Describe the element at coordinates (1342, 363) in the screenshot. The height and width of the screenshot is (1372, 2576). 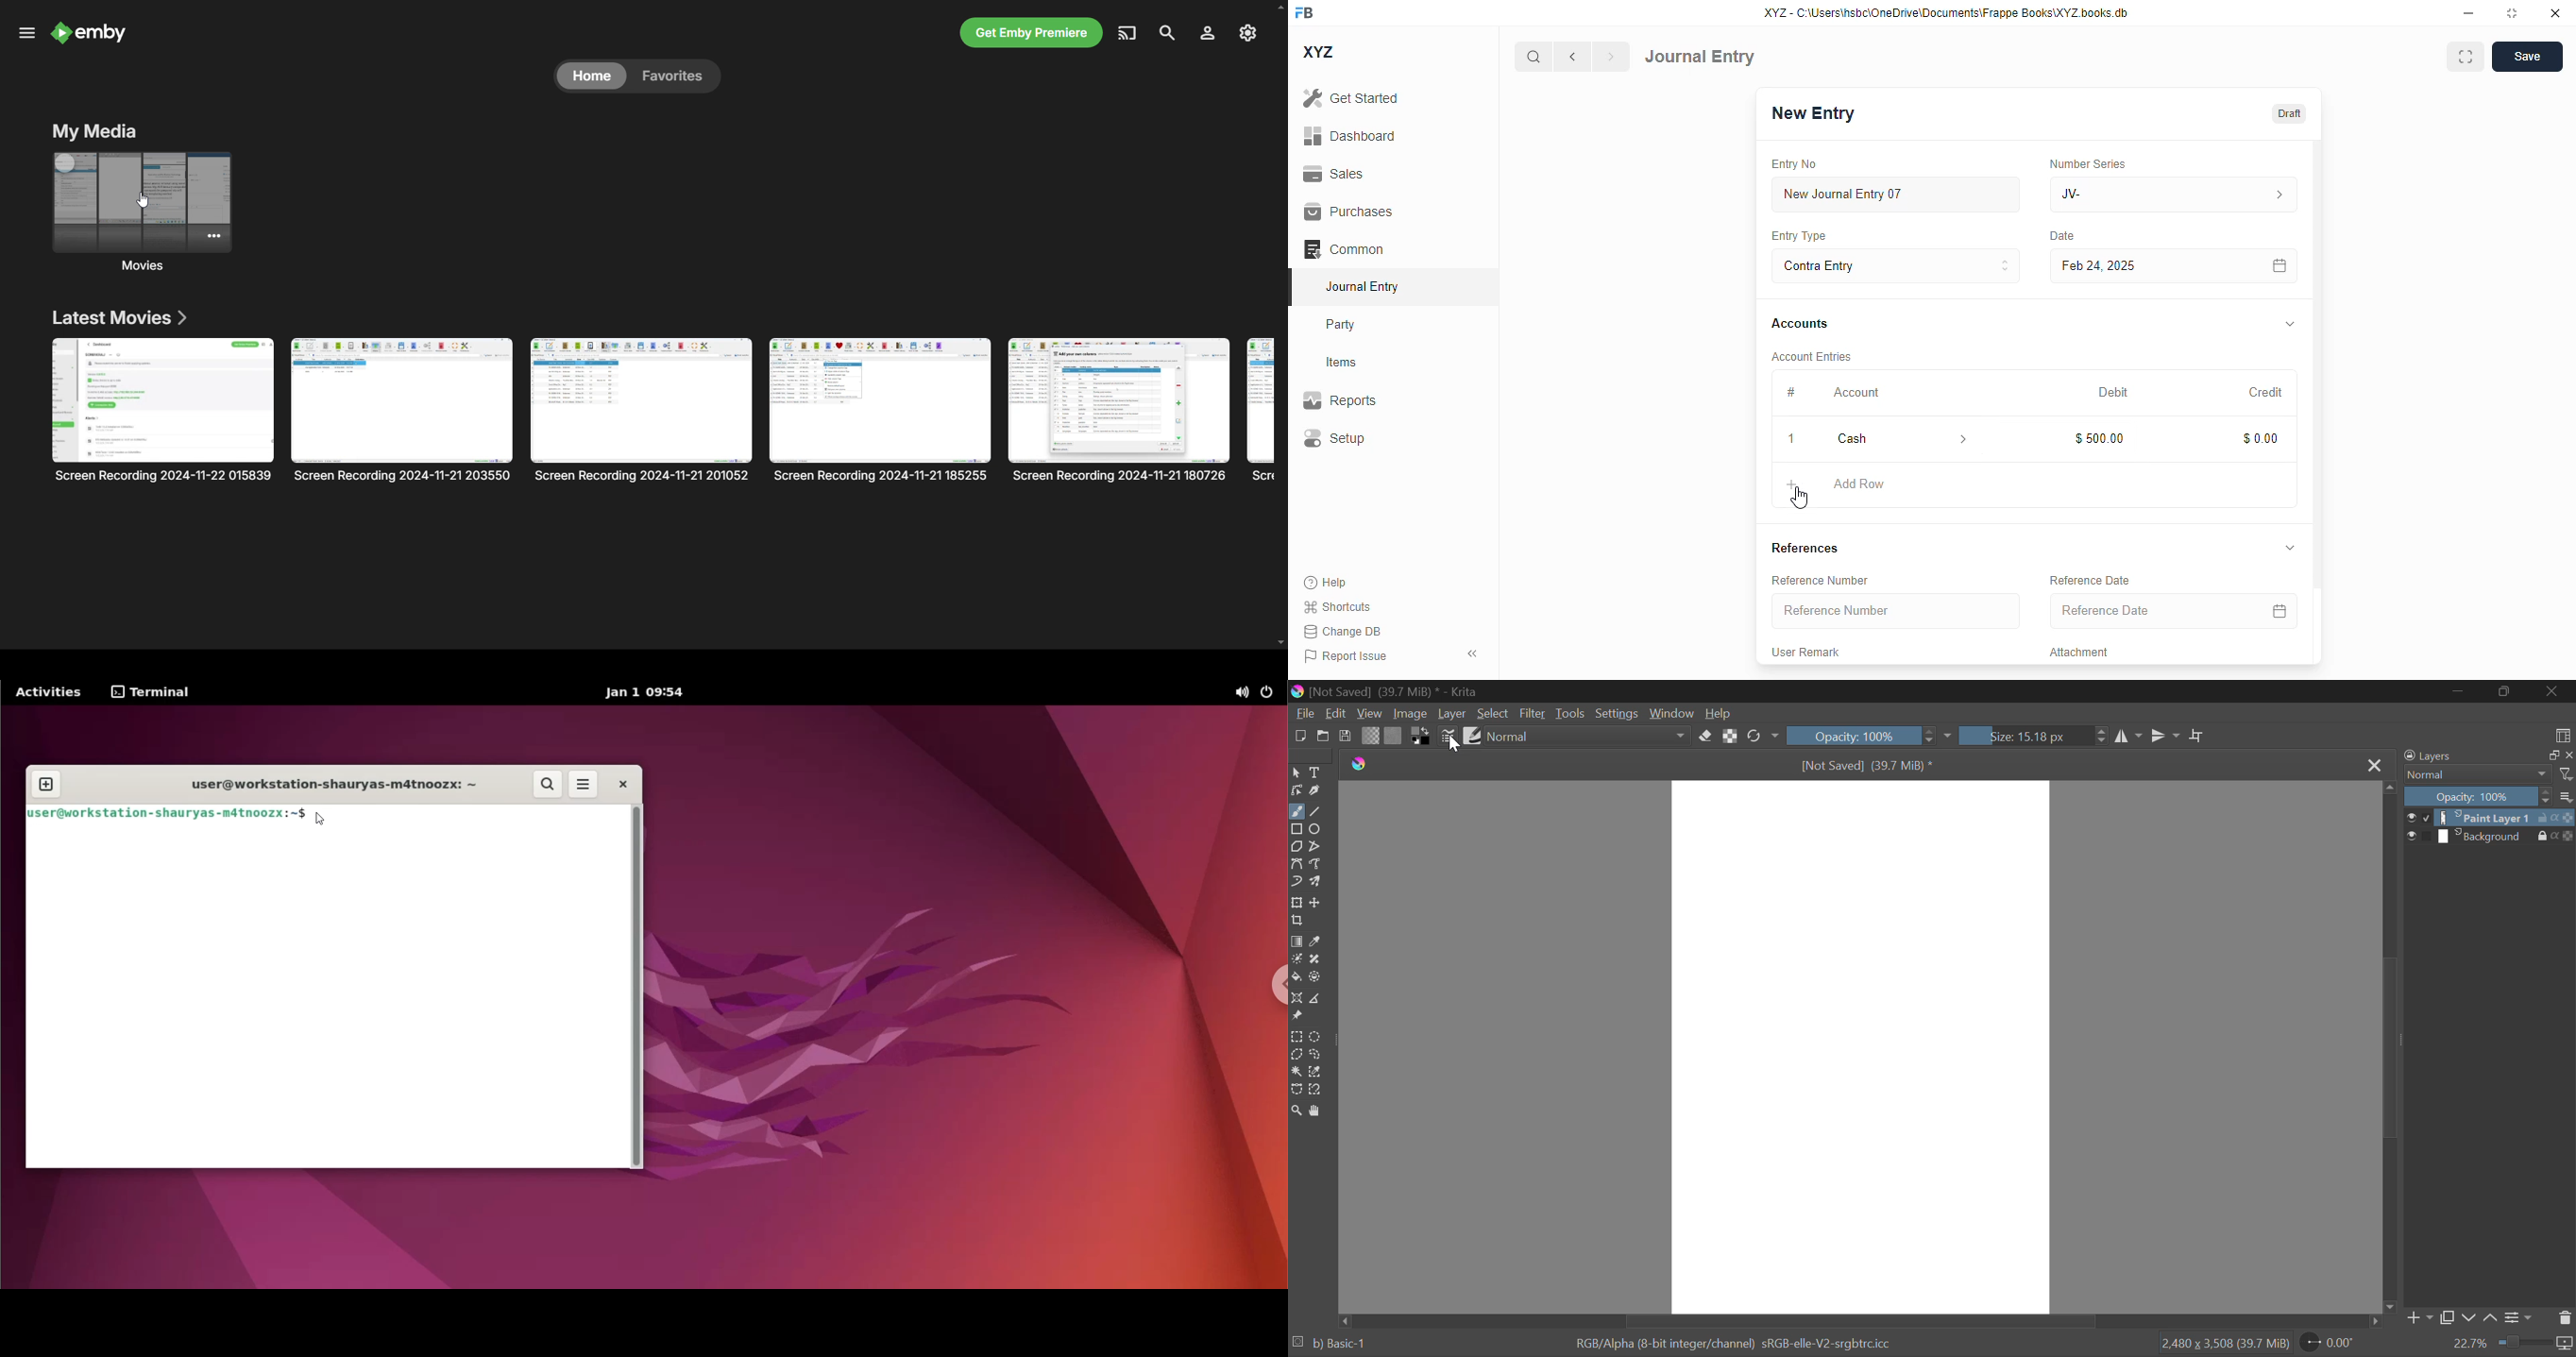
I see `items` at that location.